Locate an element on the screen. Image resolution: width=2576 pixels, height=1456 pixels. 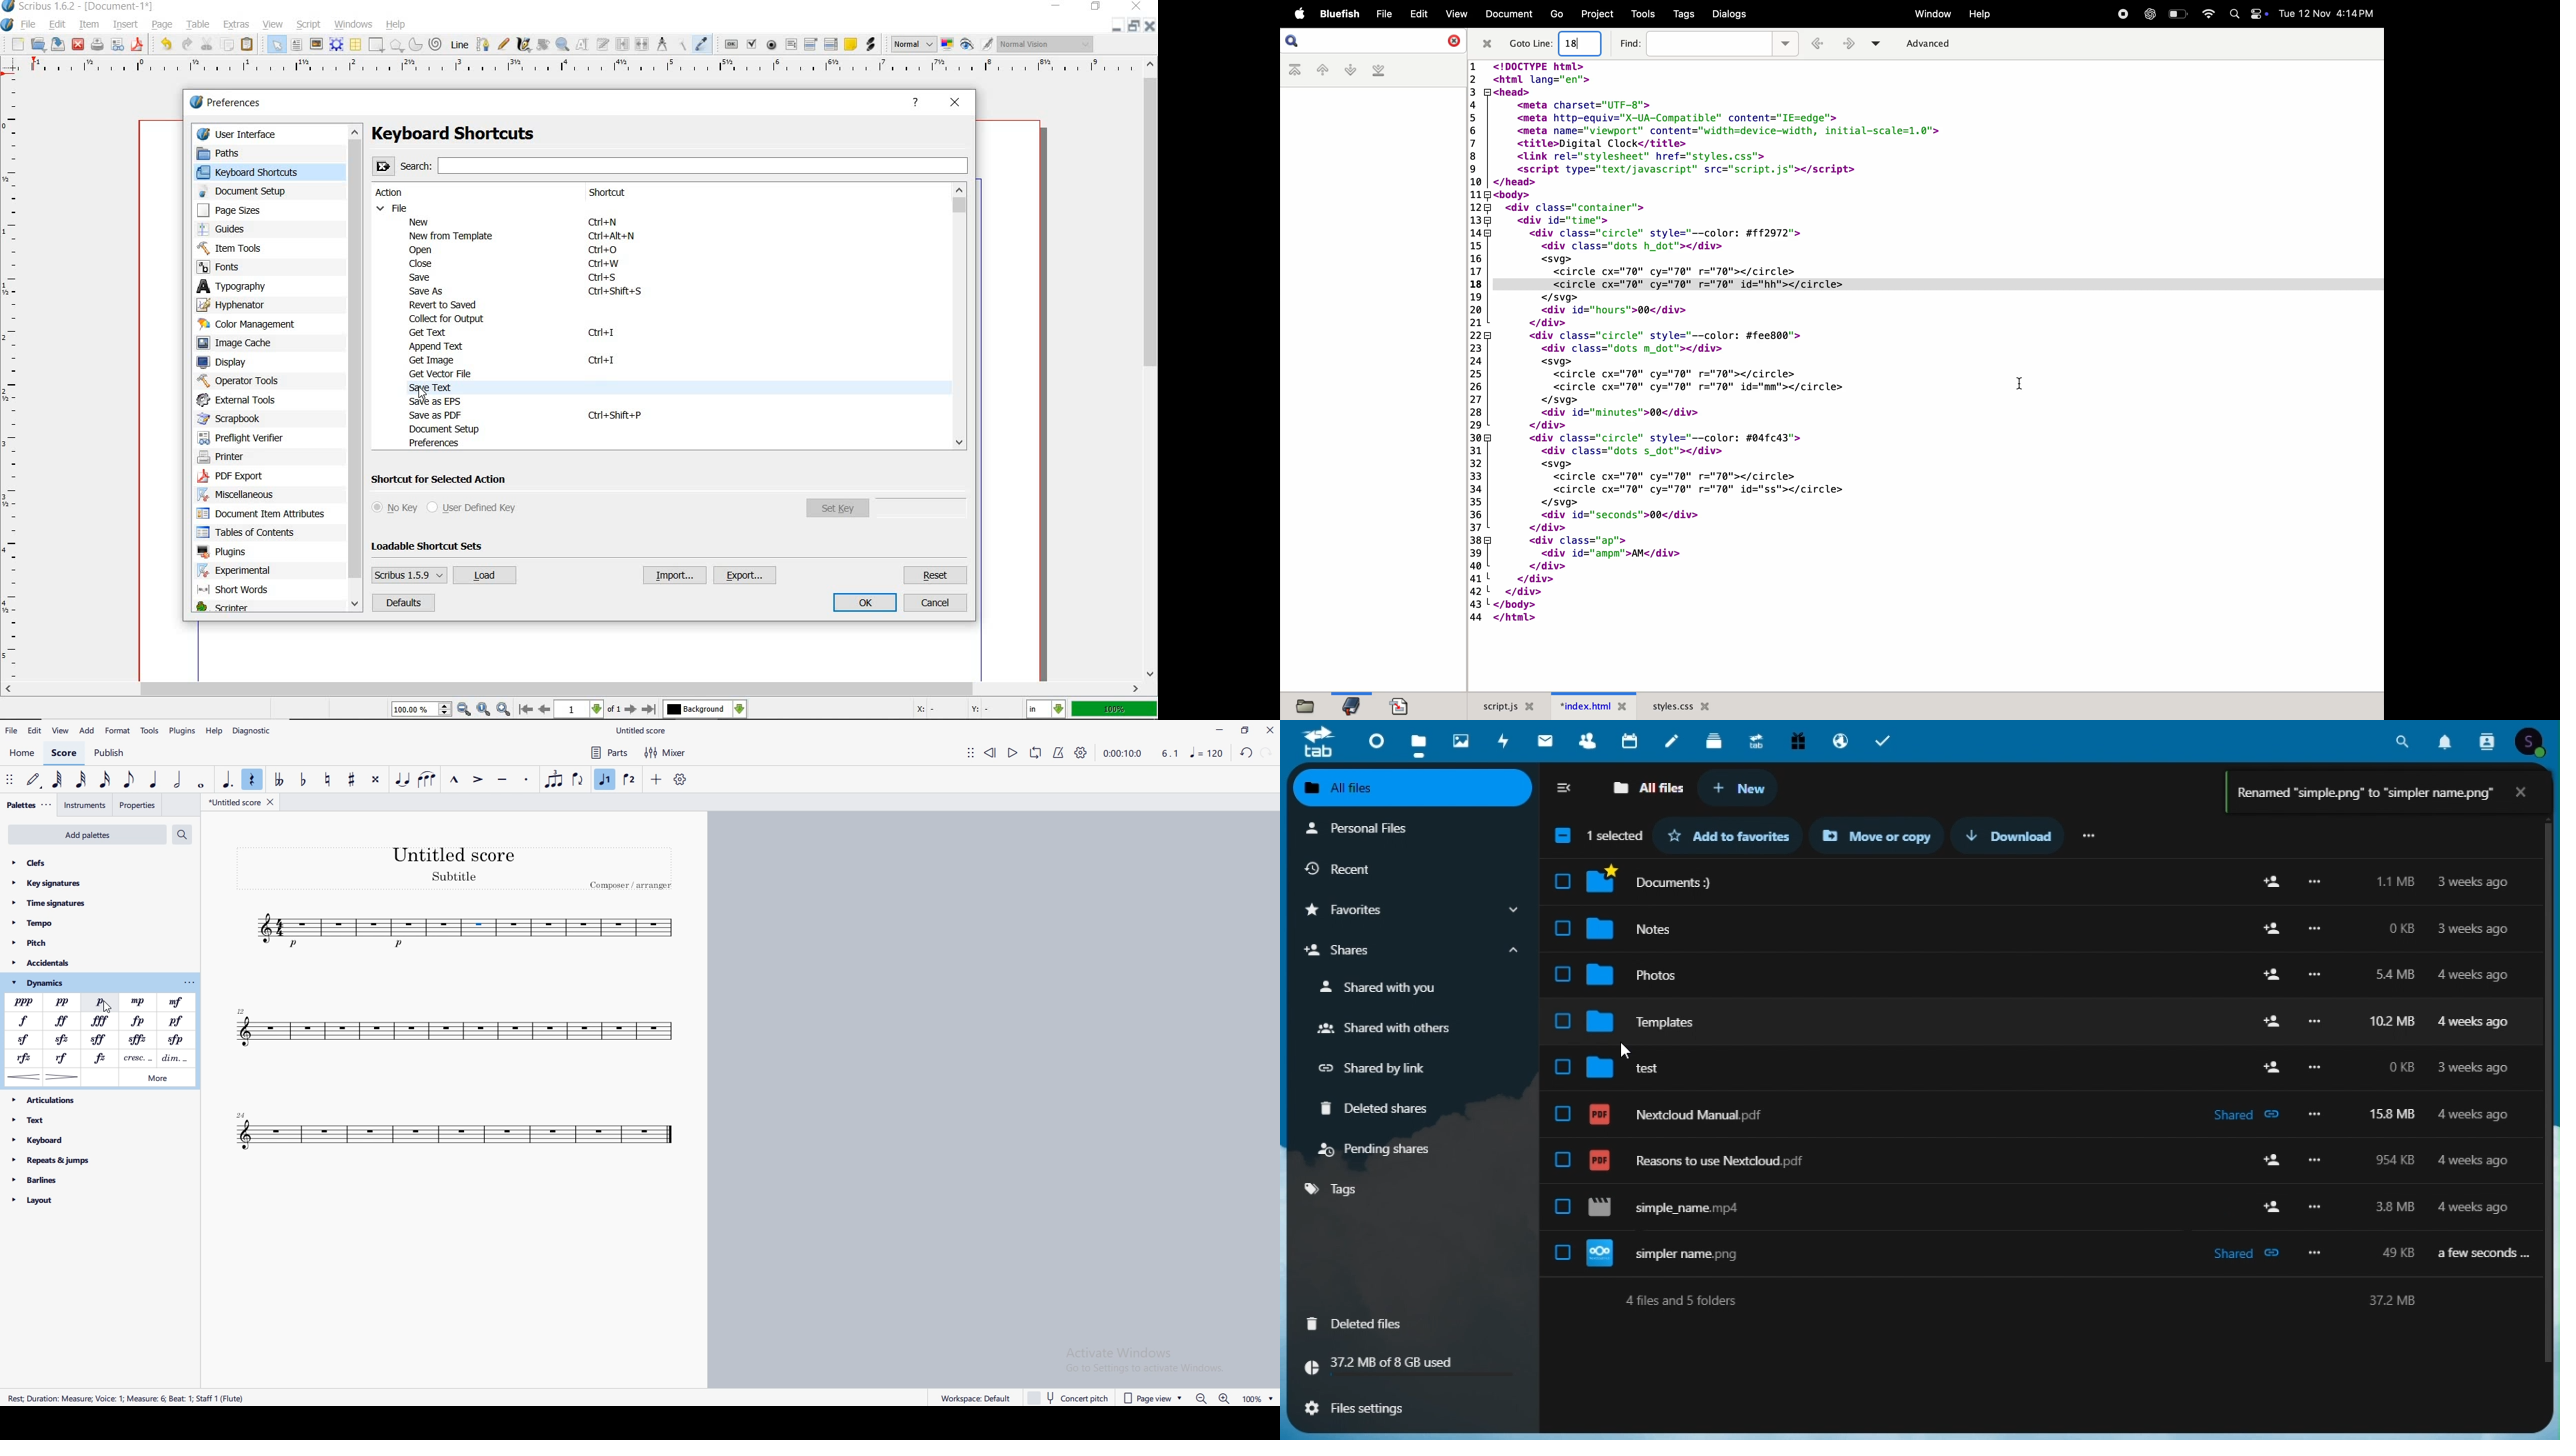
move to next or previous page is located at coordinates (587, 710).